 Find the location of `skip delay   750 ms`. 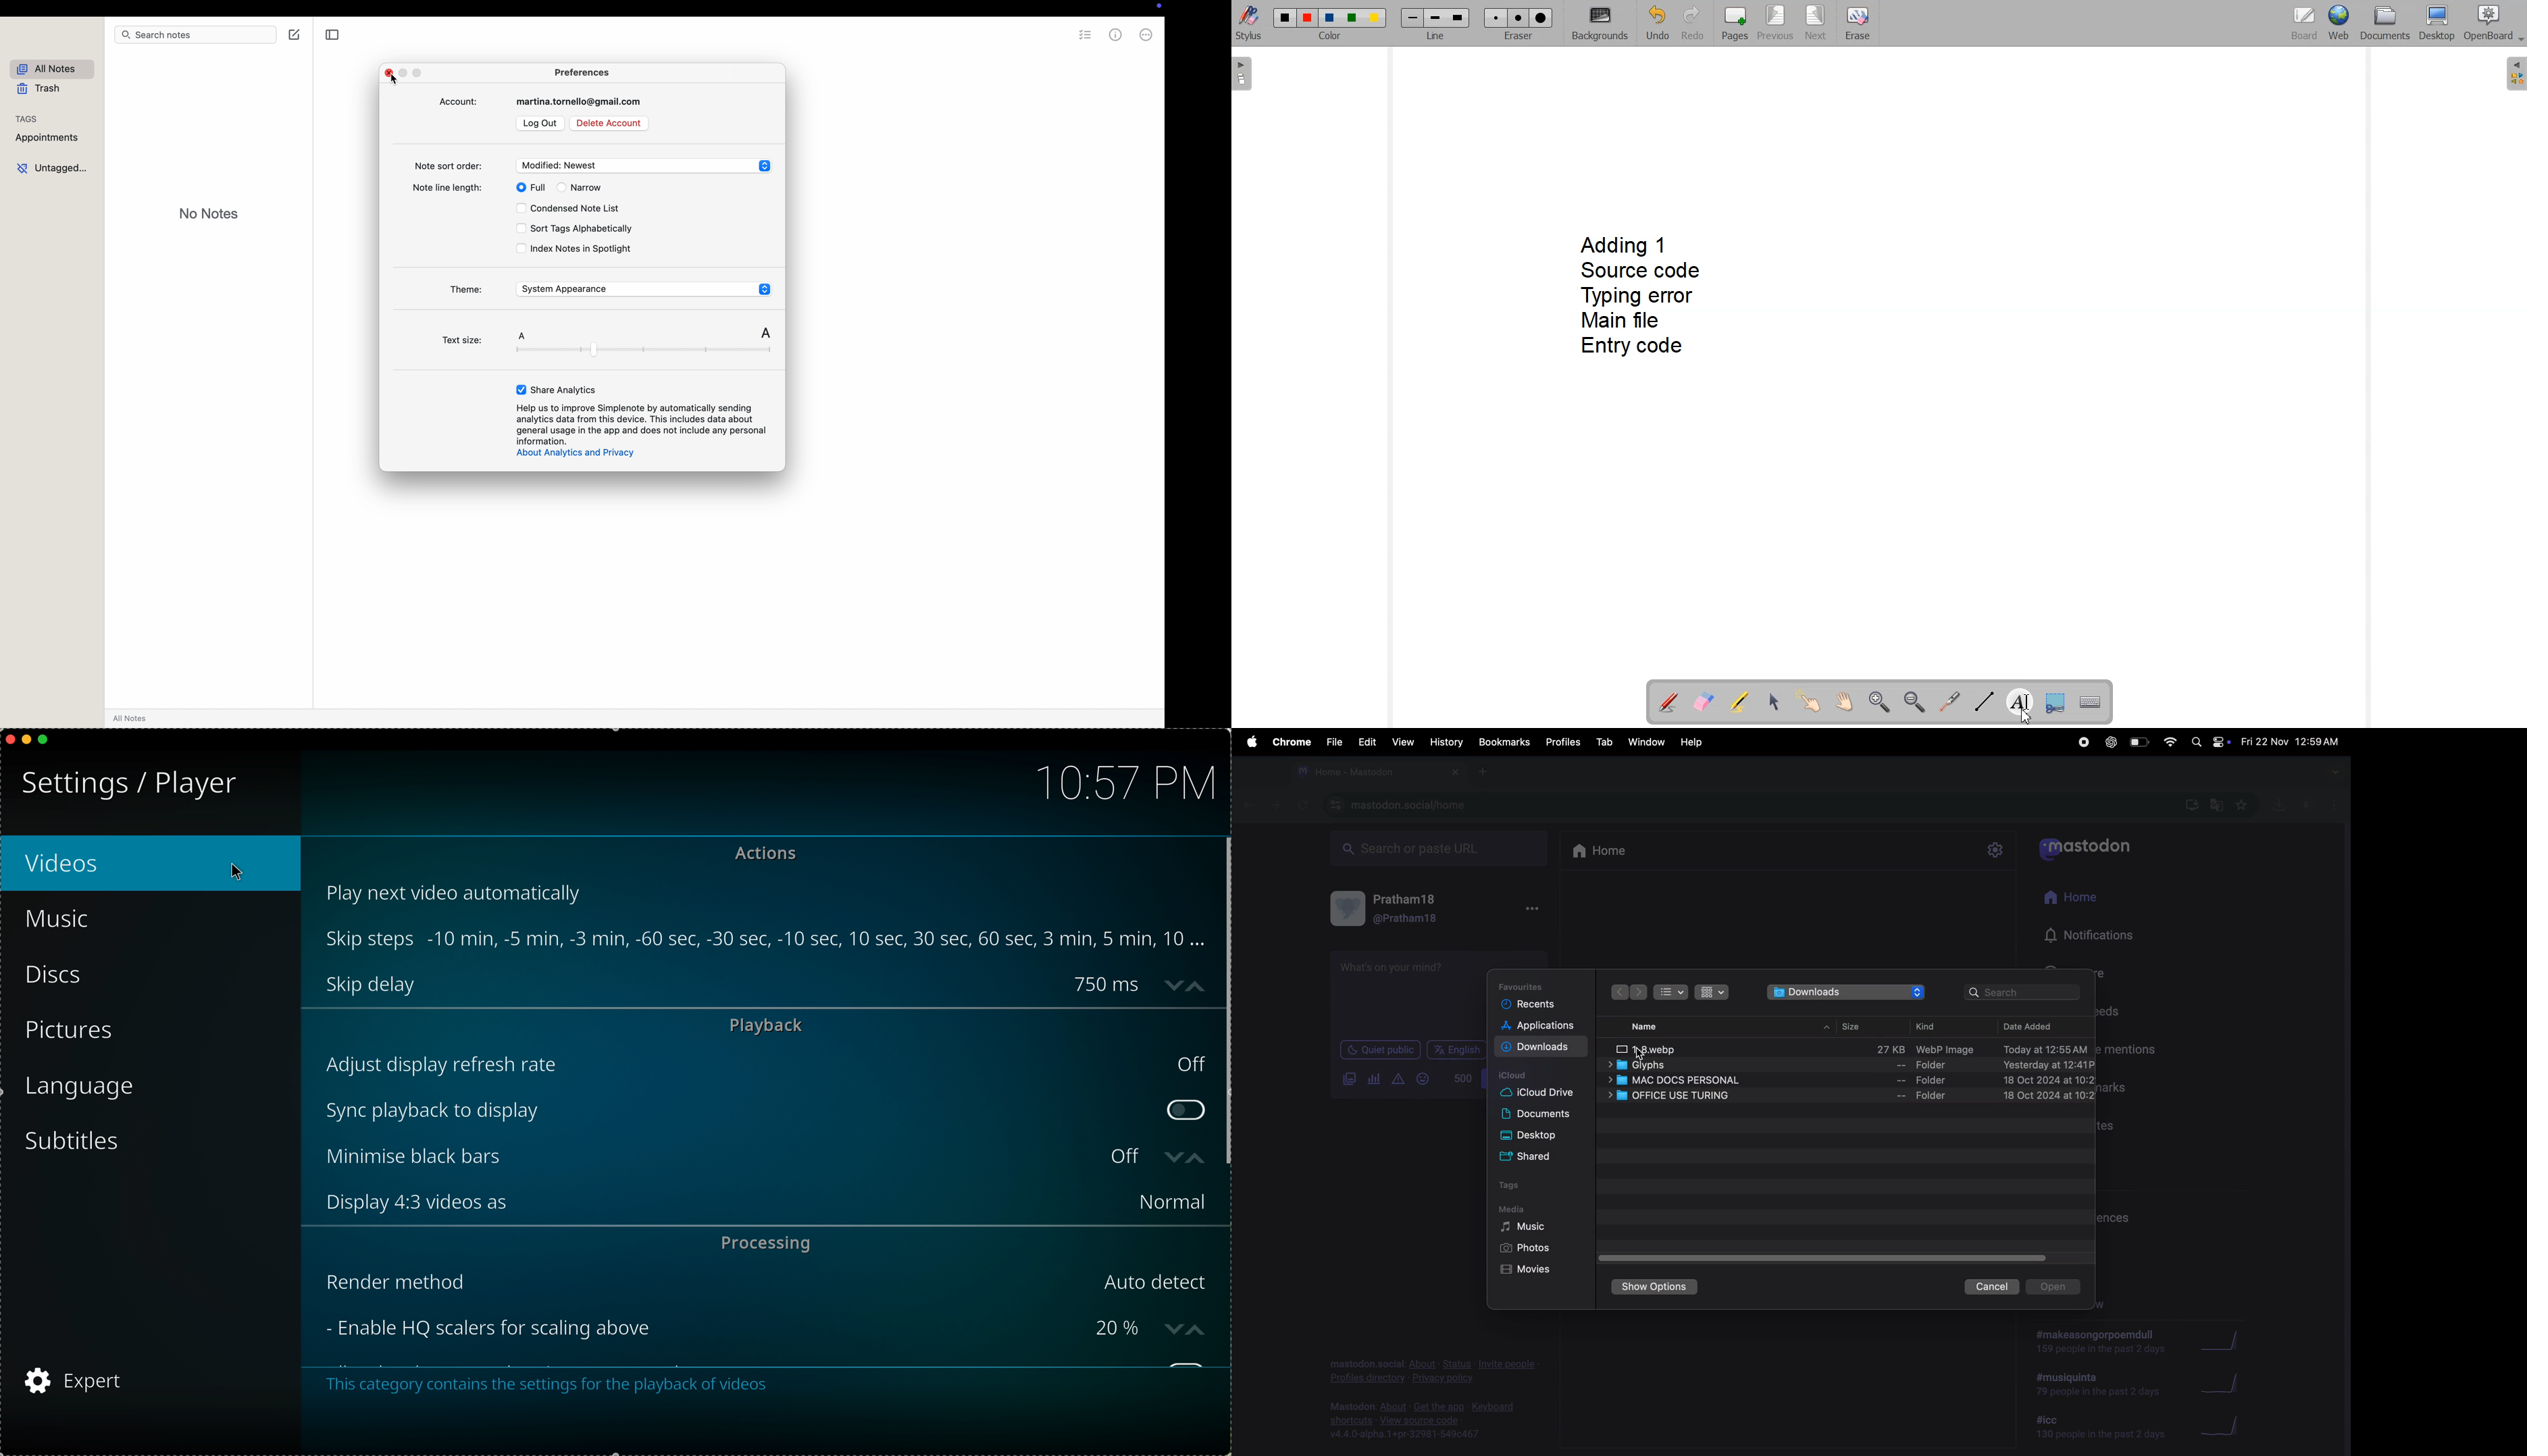

skip delay   750 ms is located at coordinates (734, 985).